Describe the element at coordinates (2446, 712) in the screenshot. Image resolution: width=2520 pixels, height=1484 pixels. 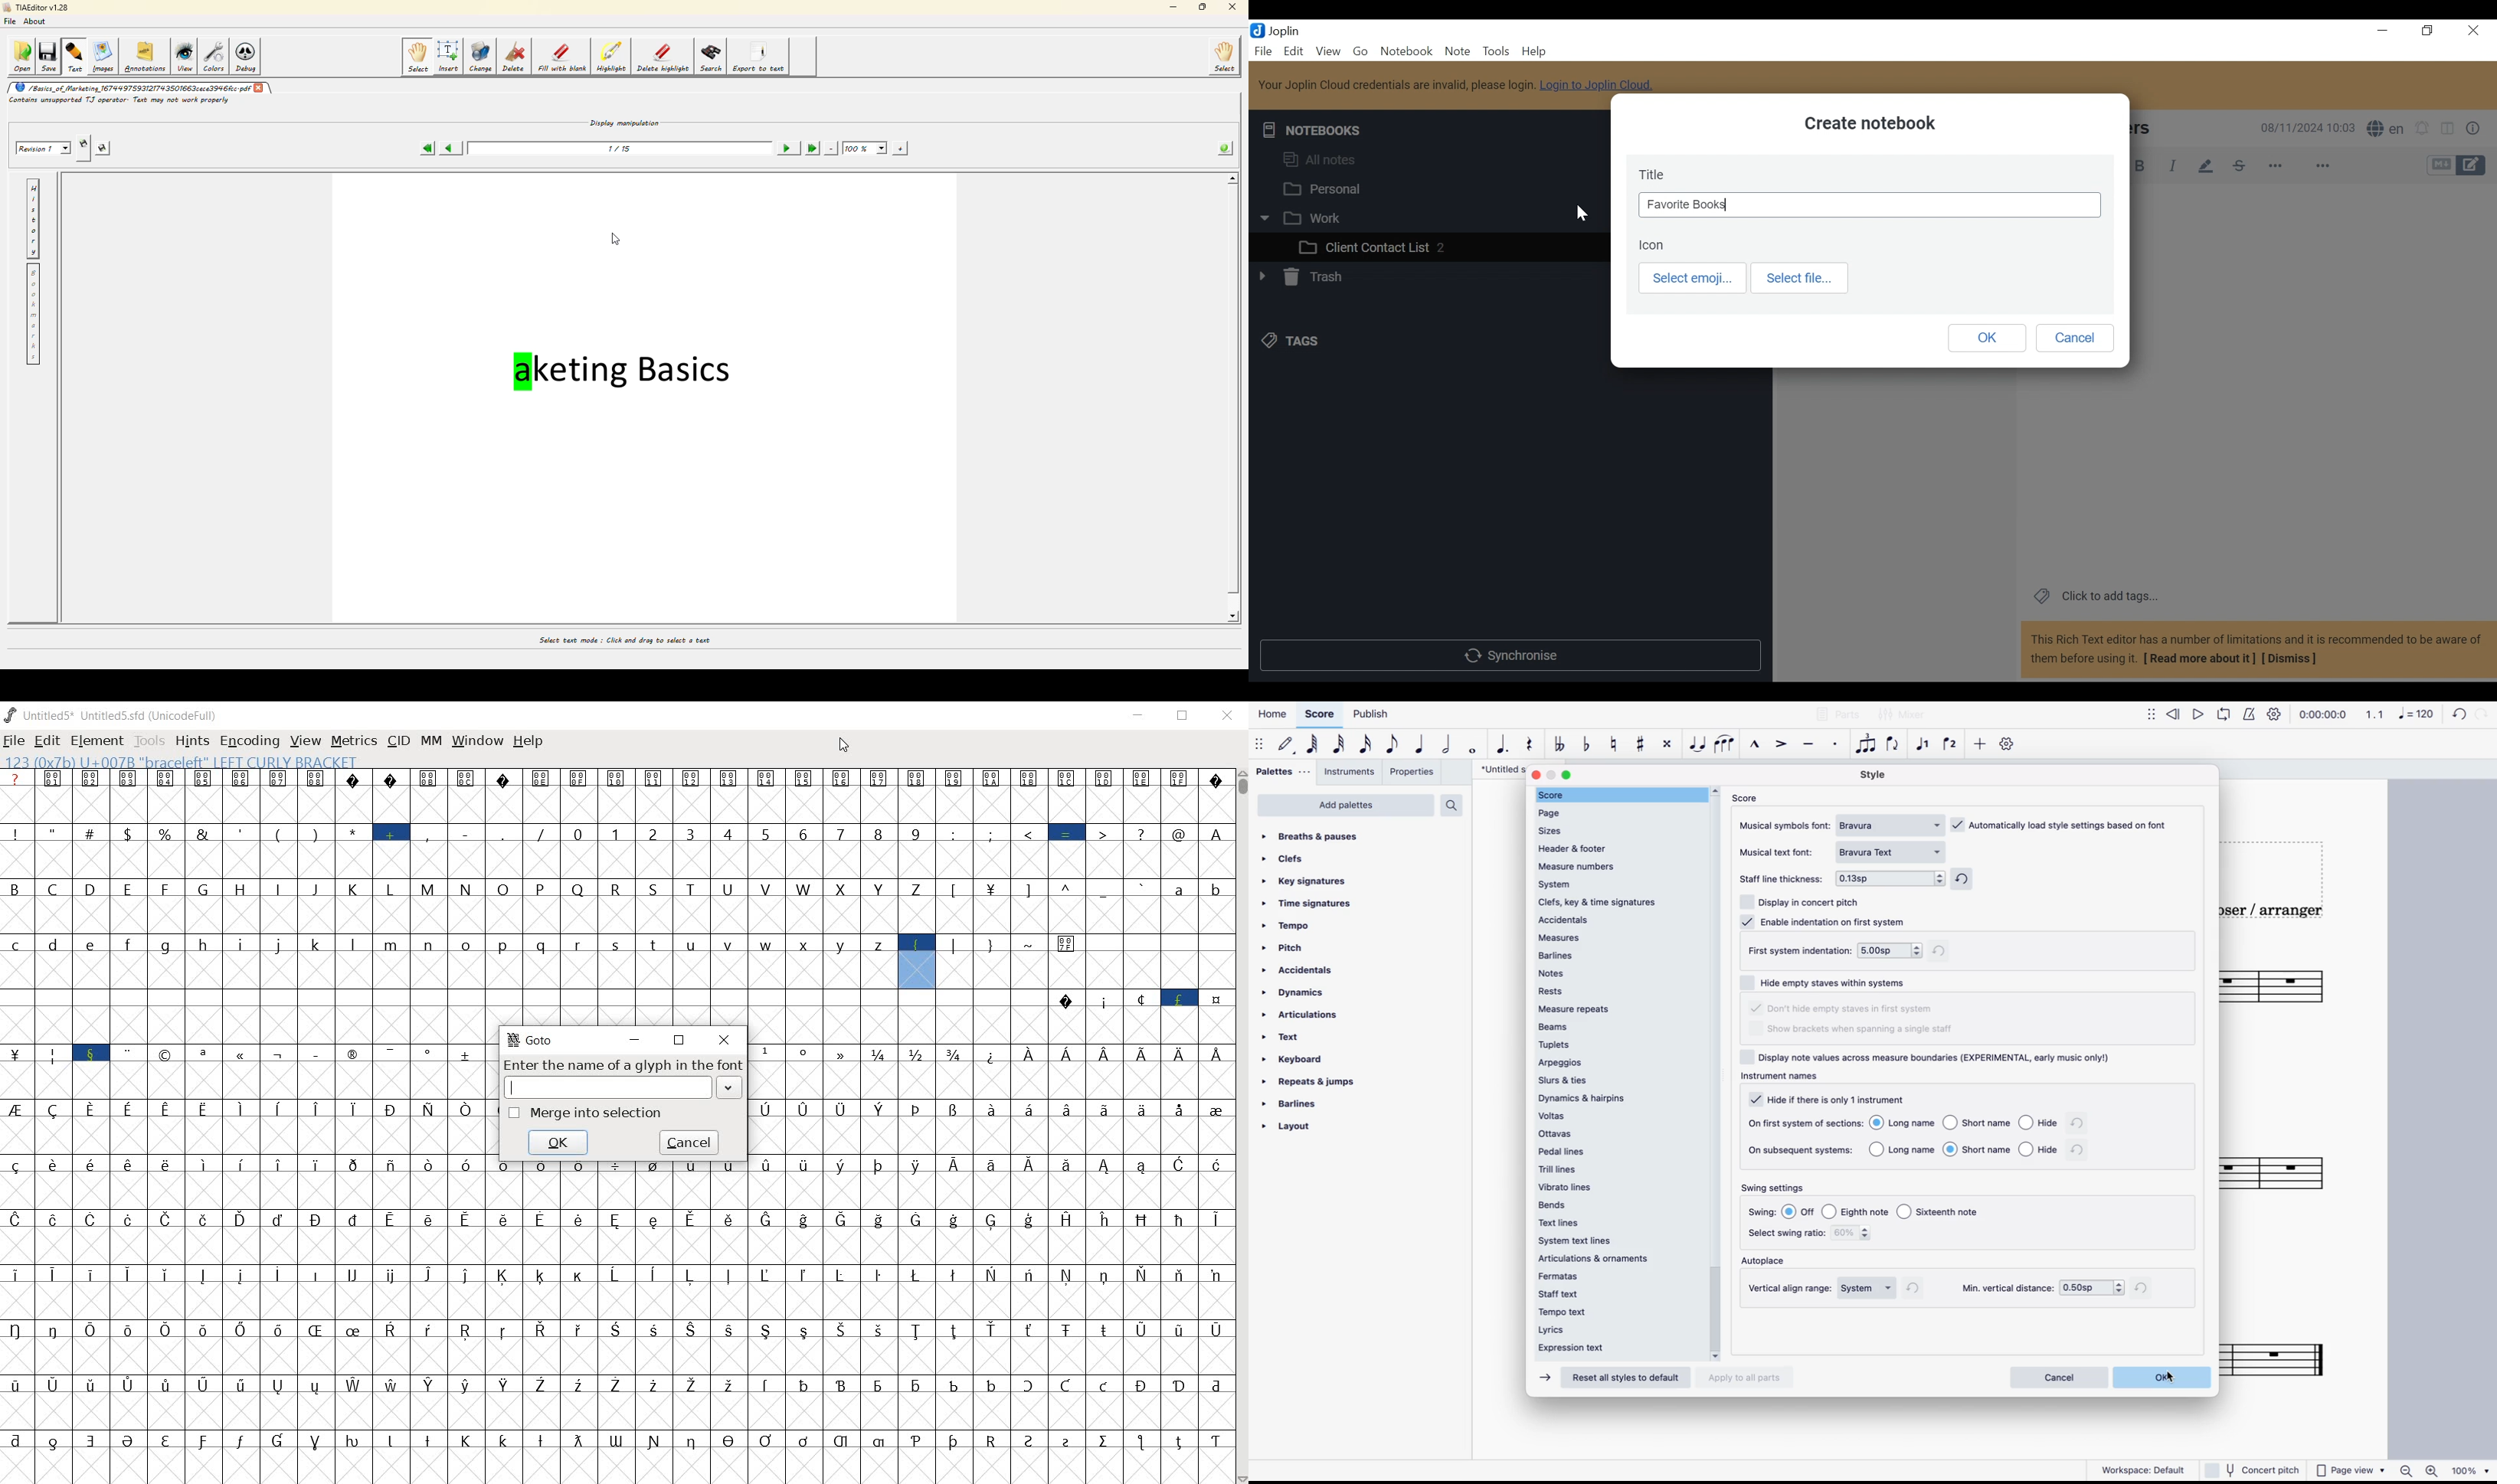
I see `cord` at that location.